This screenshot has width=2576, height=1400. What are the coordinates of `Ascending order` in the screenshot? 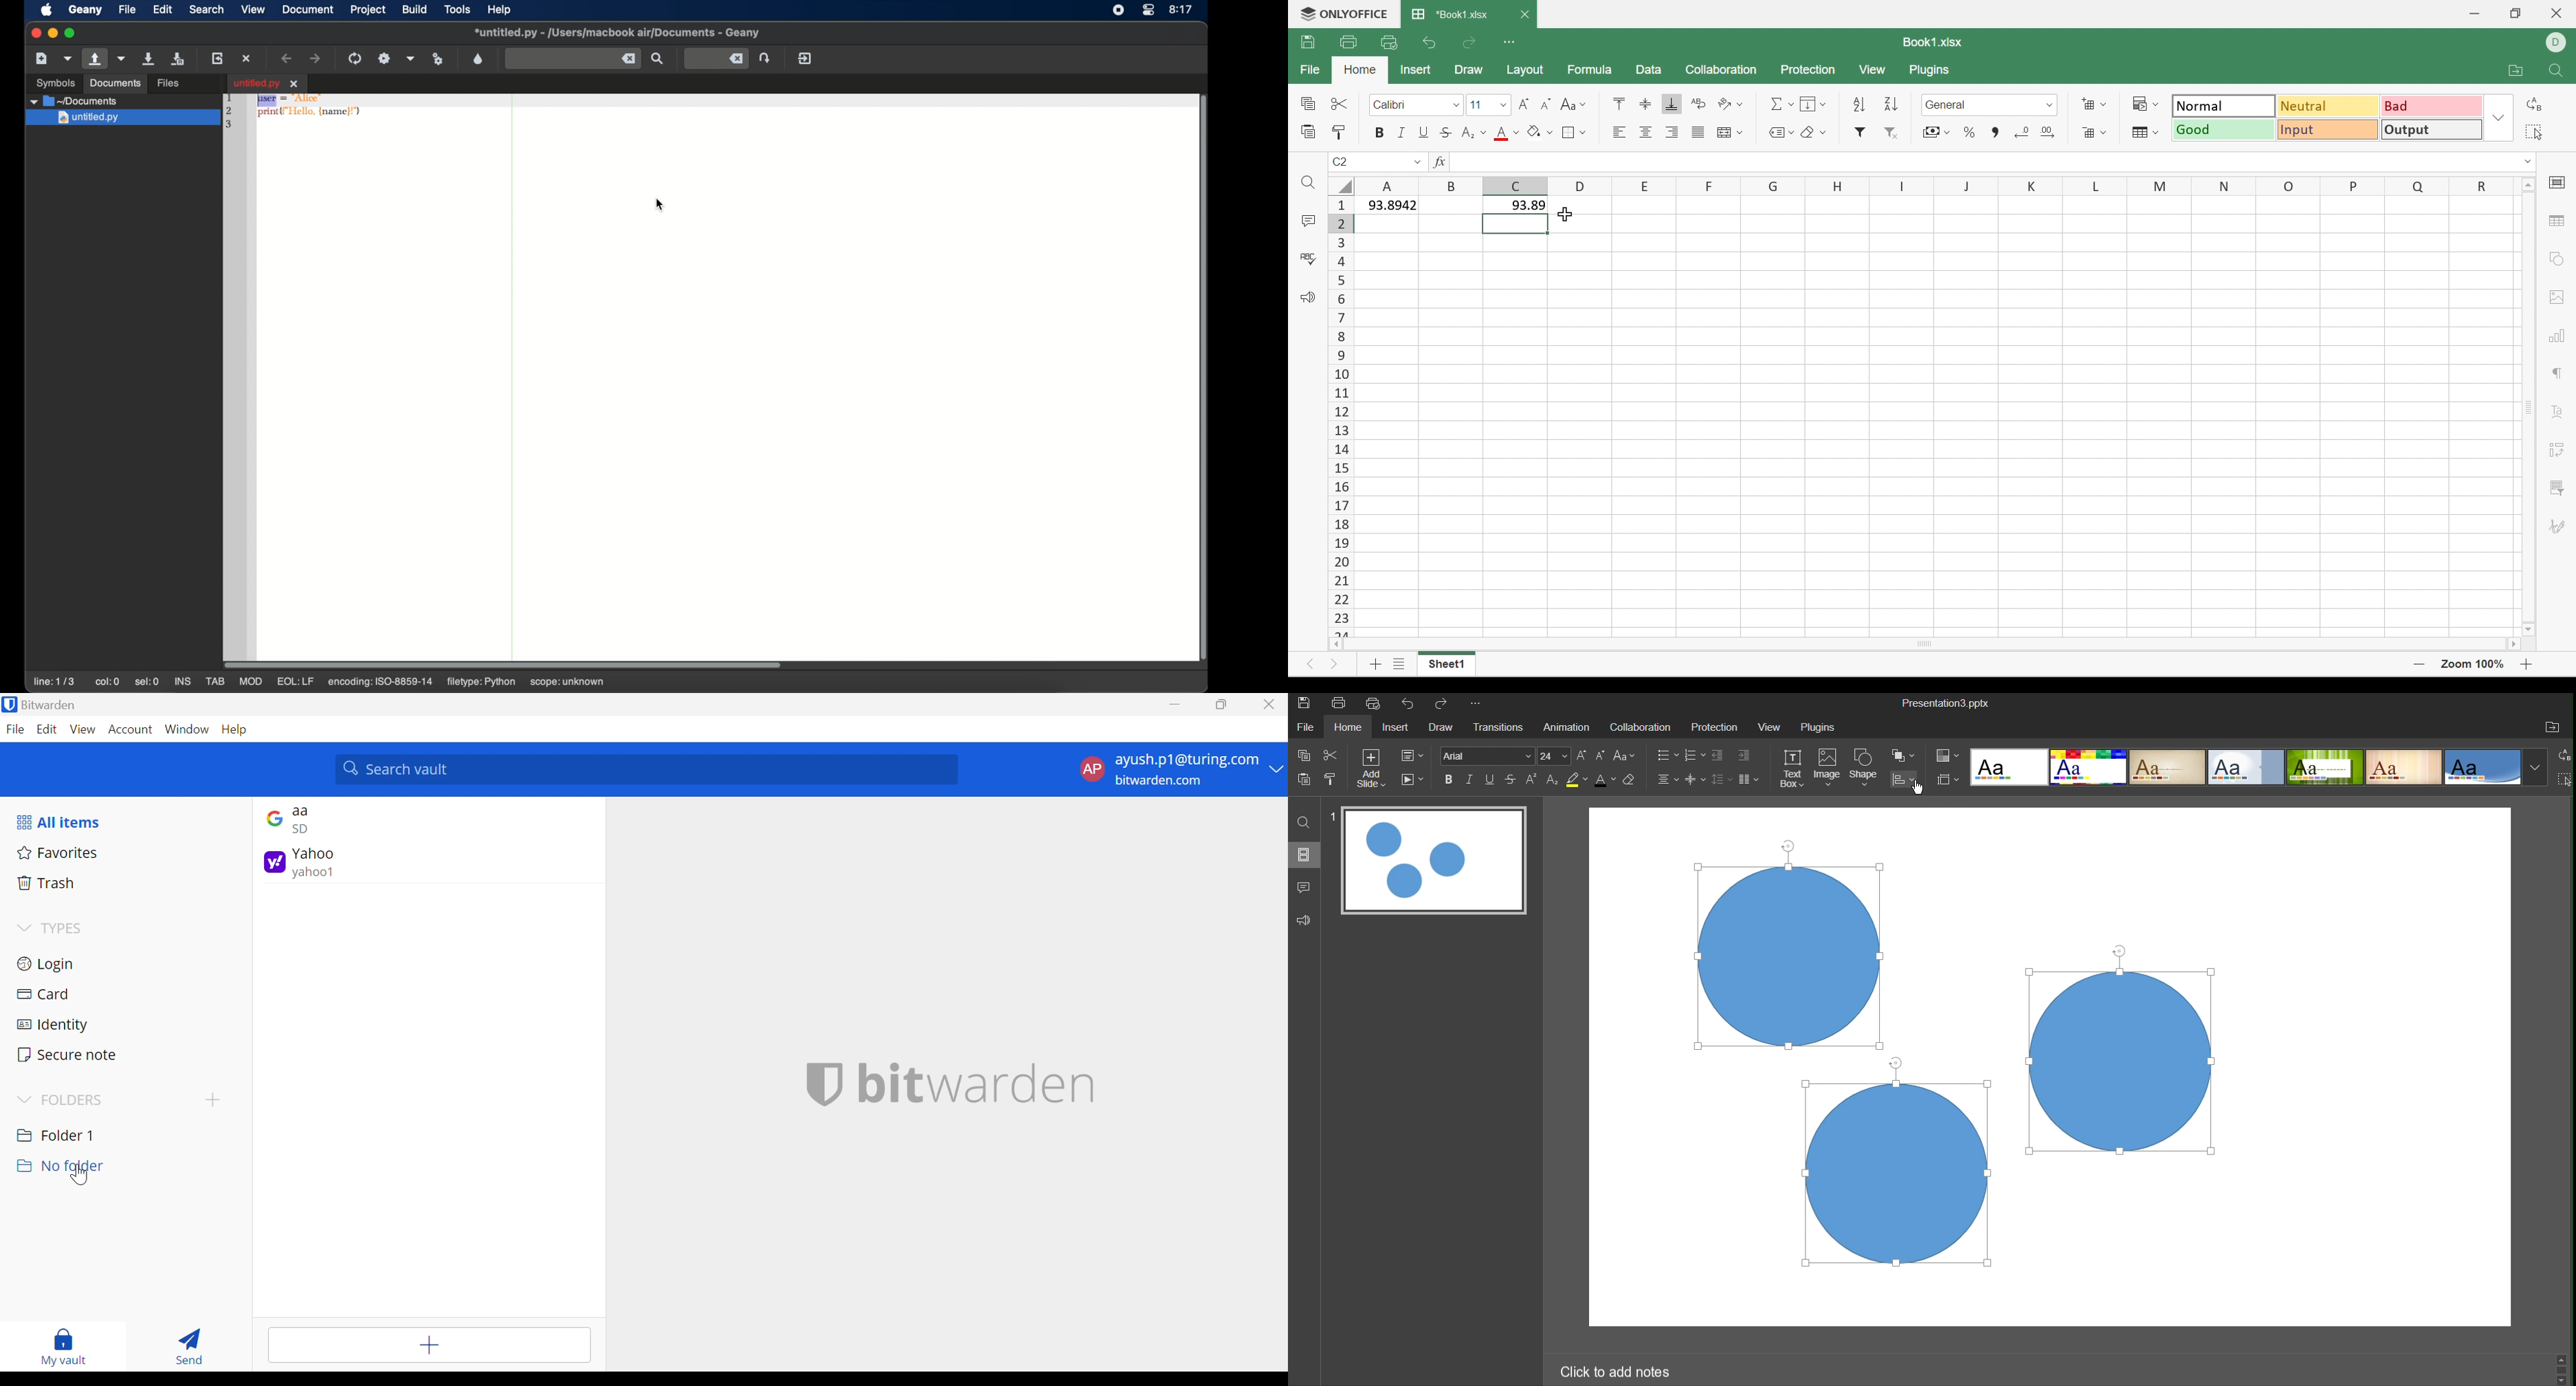 It's located at (1860, 103).